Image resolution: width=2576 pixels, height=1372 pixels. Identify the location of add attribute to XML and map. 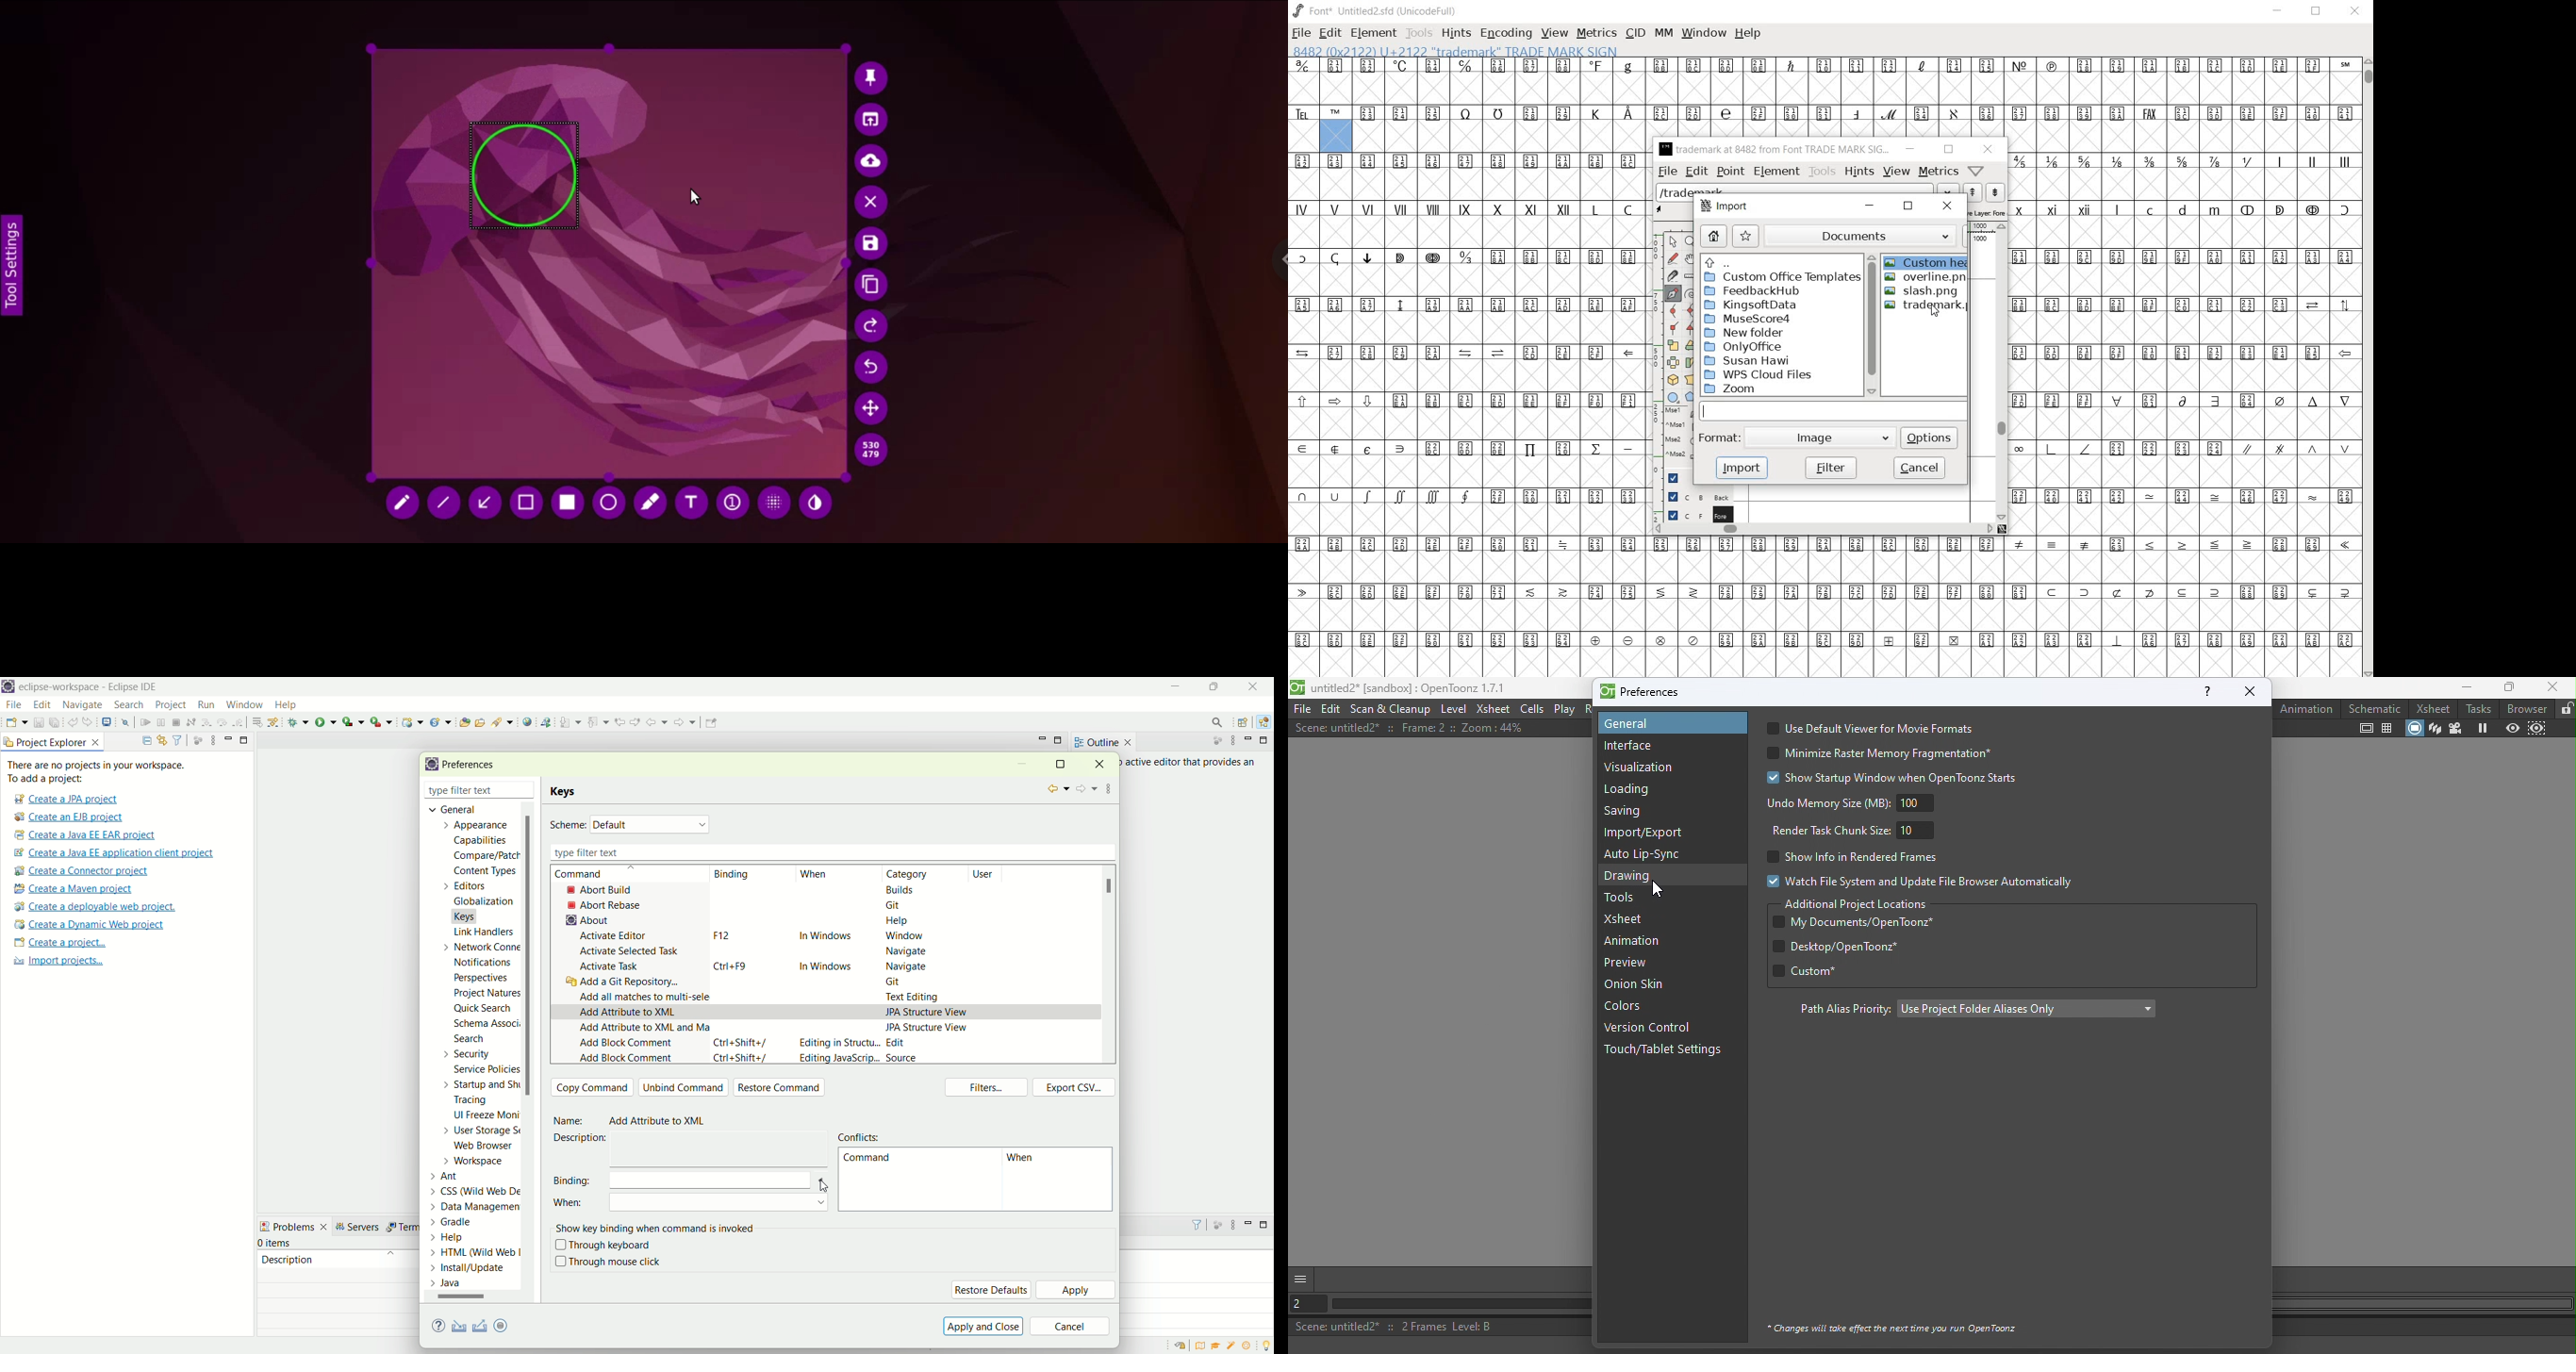
(642, 1031).